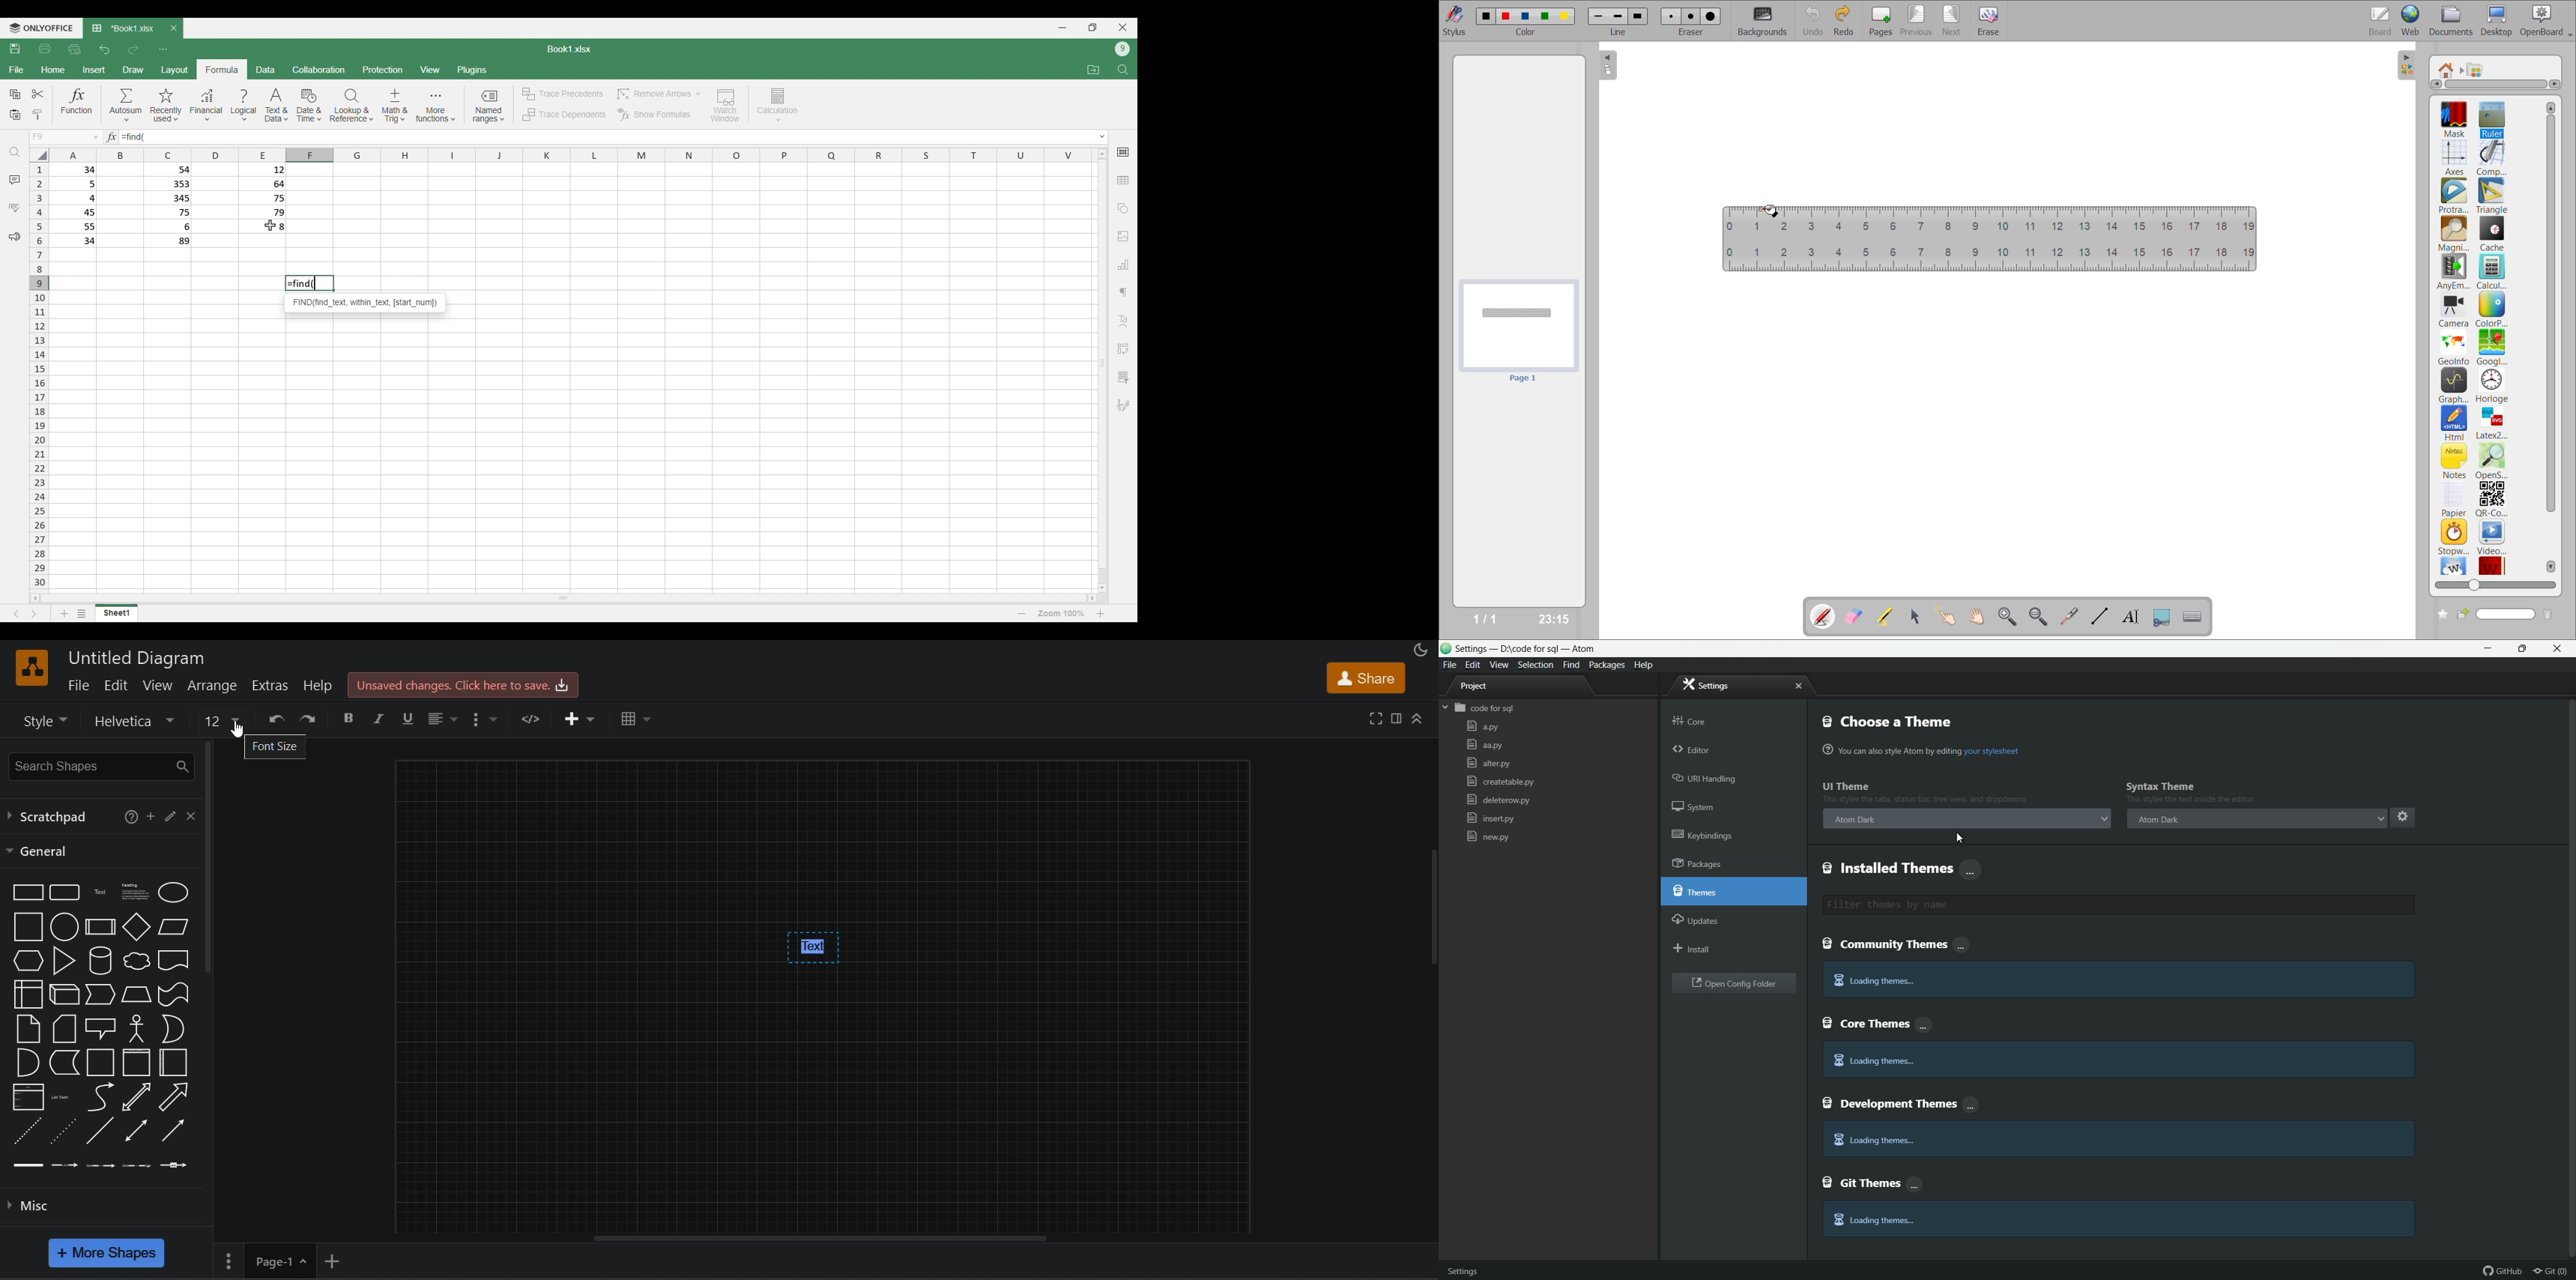  What do you see at coordinates (1376, 718) in the screenshot?
I see `fullscreen` at bounding box center [1376, 718].